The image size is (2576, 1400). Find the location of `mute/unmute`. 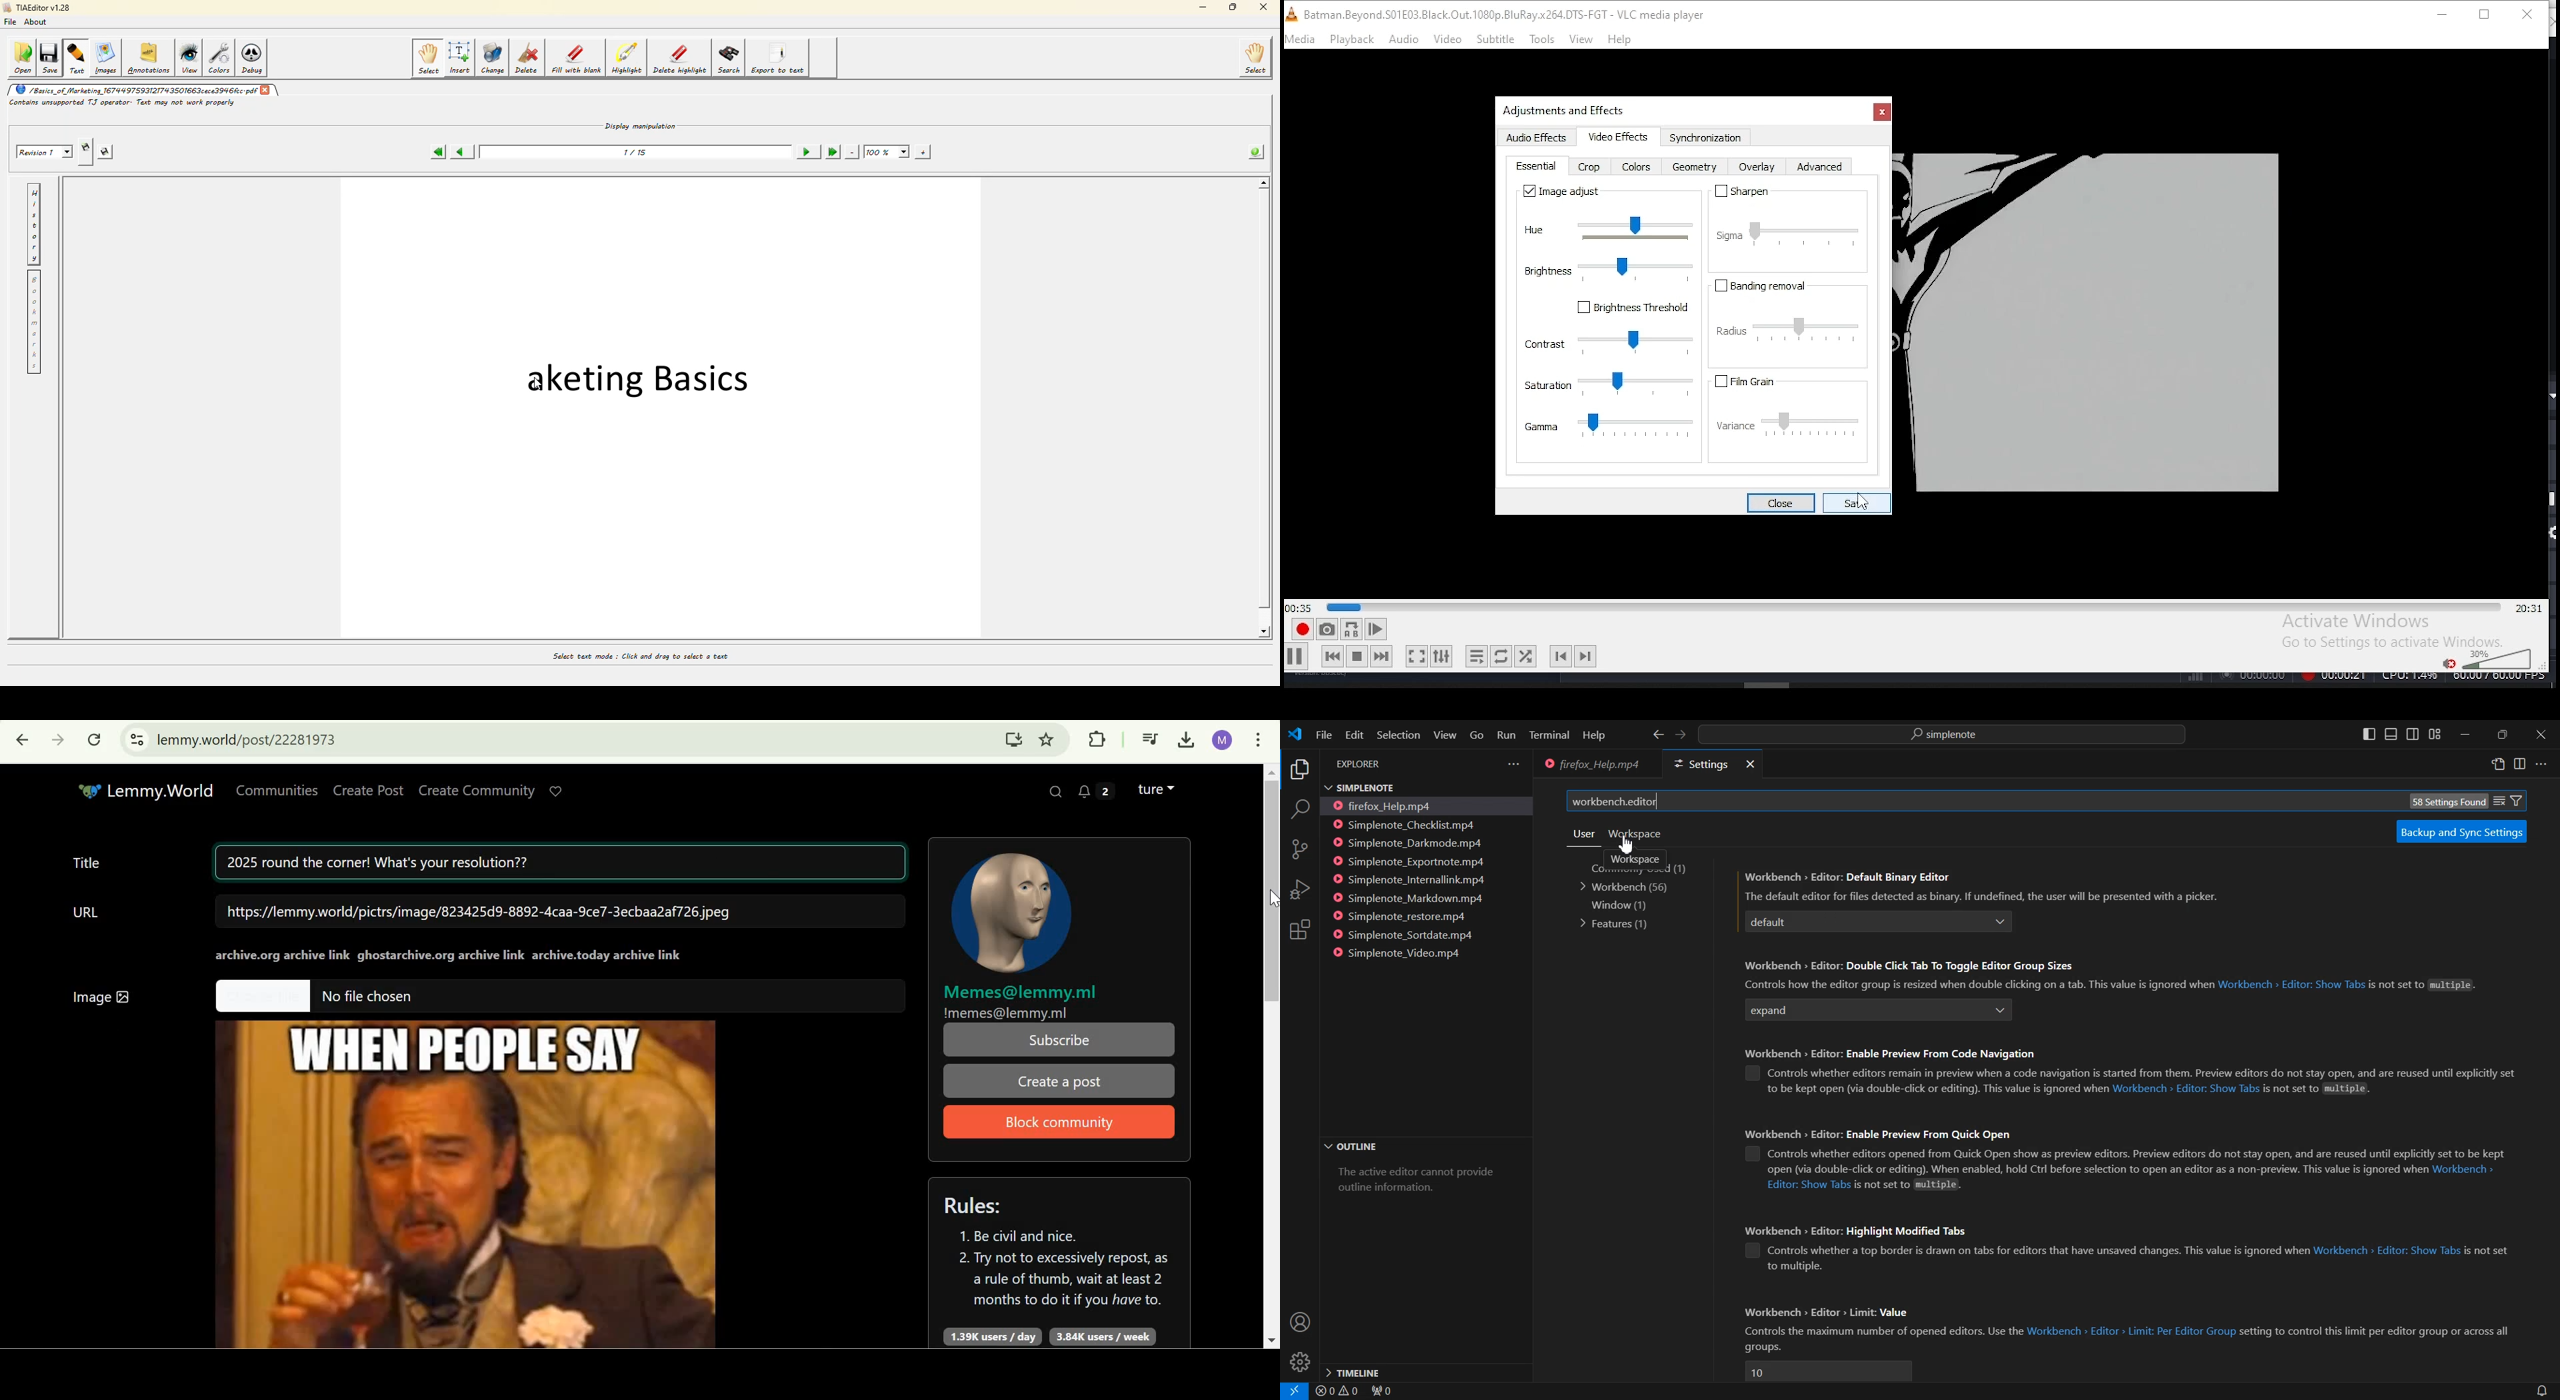

mute/unmute is located at coordinates (2446, 662).